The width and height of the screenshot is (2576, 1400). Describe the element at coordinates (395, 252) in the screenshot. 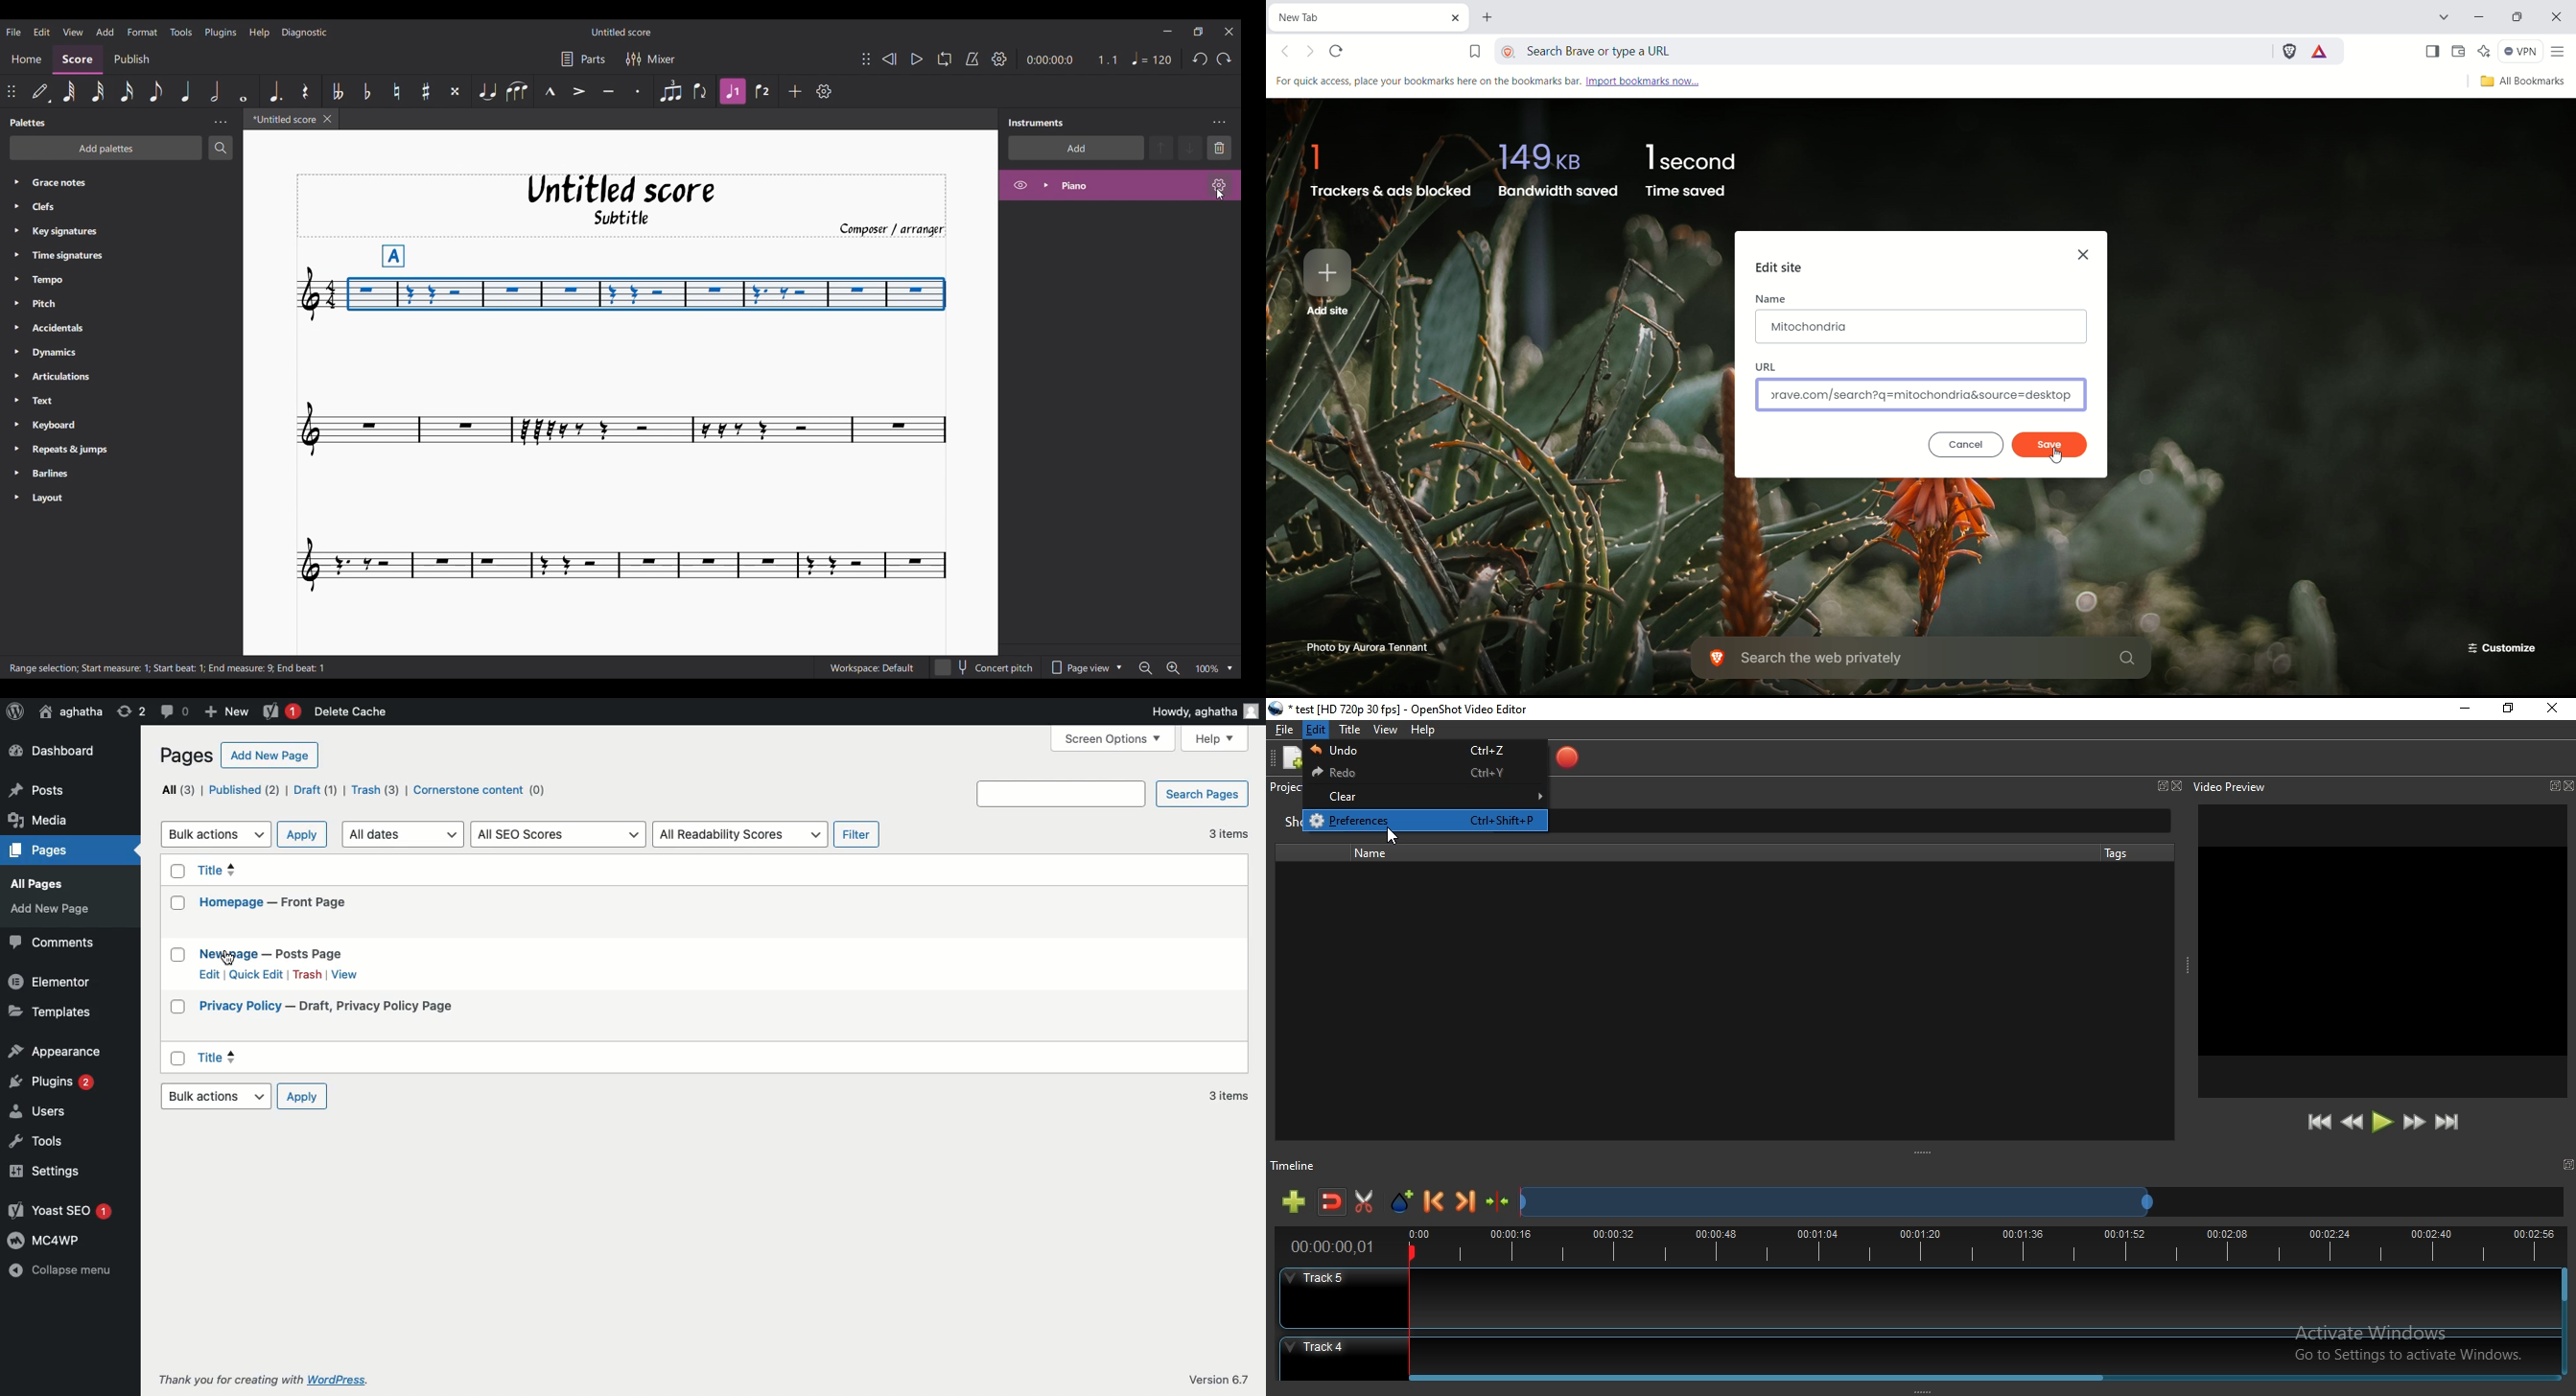

I see `A` at that location.